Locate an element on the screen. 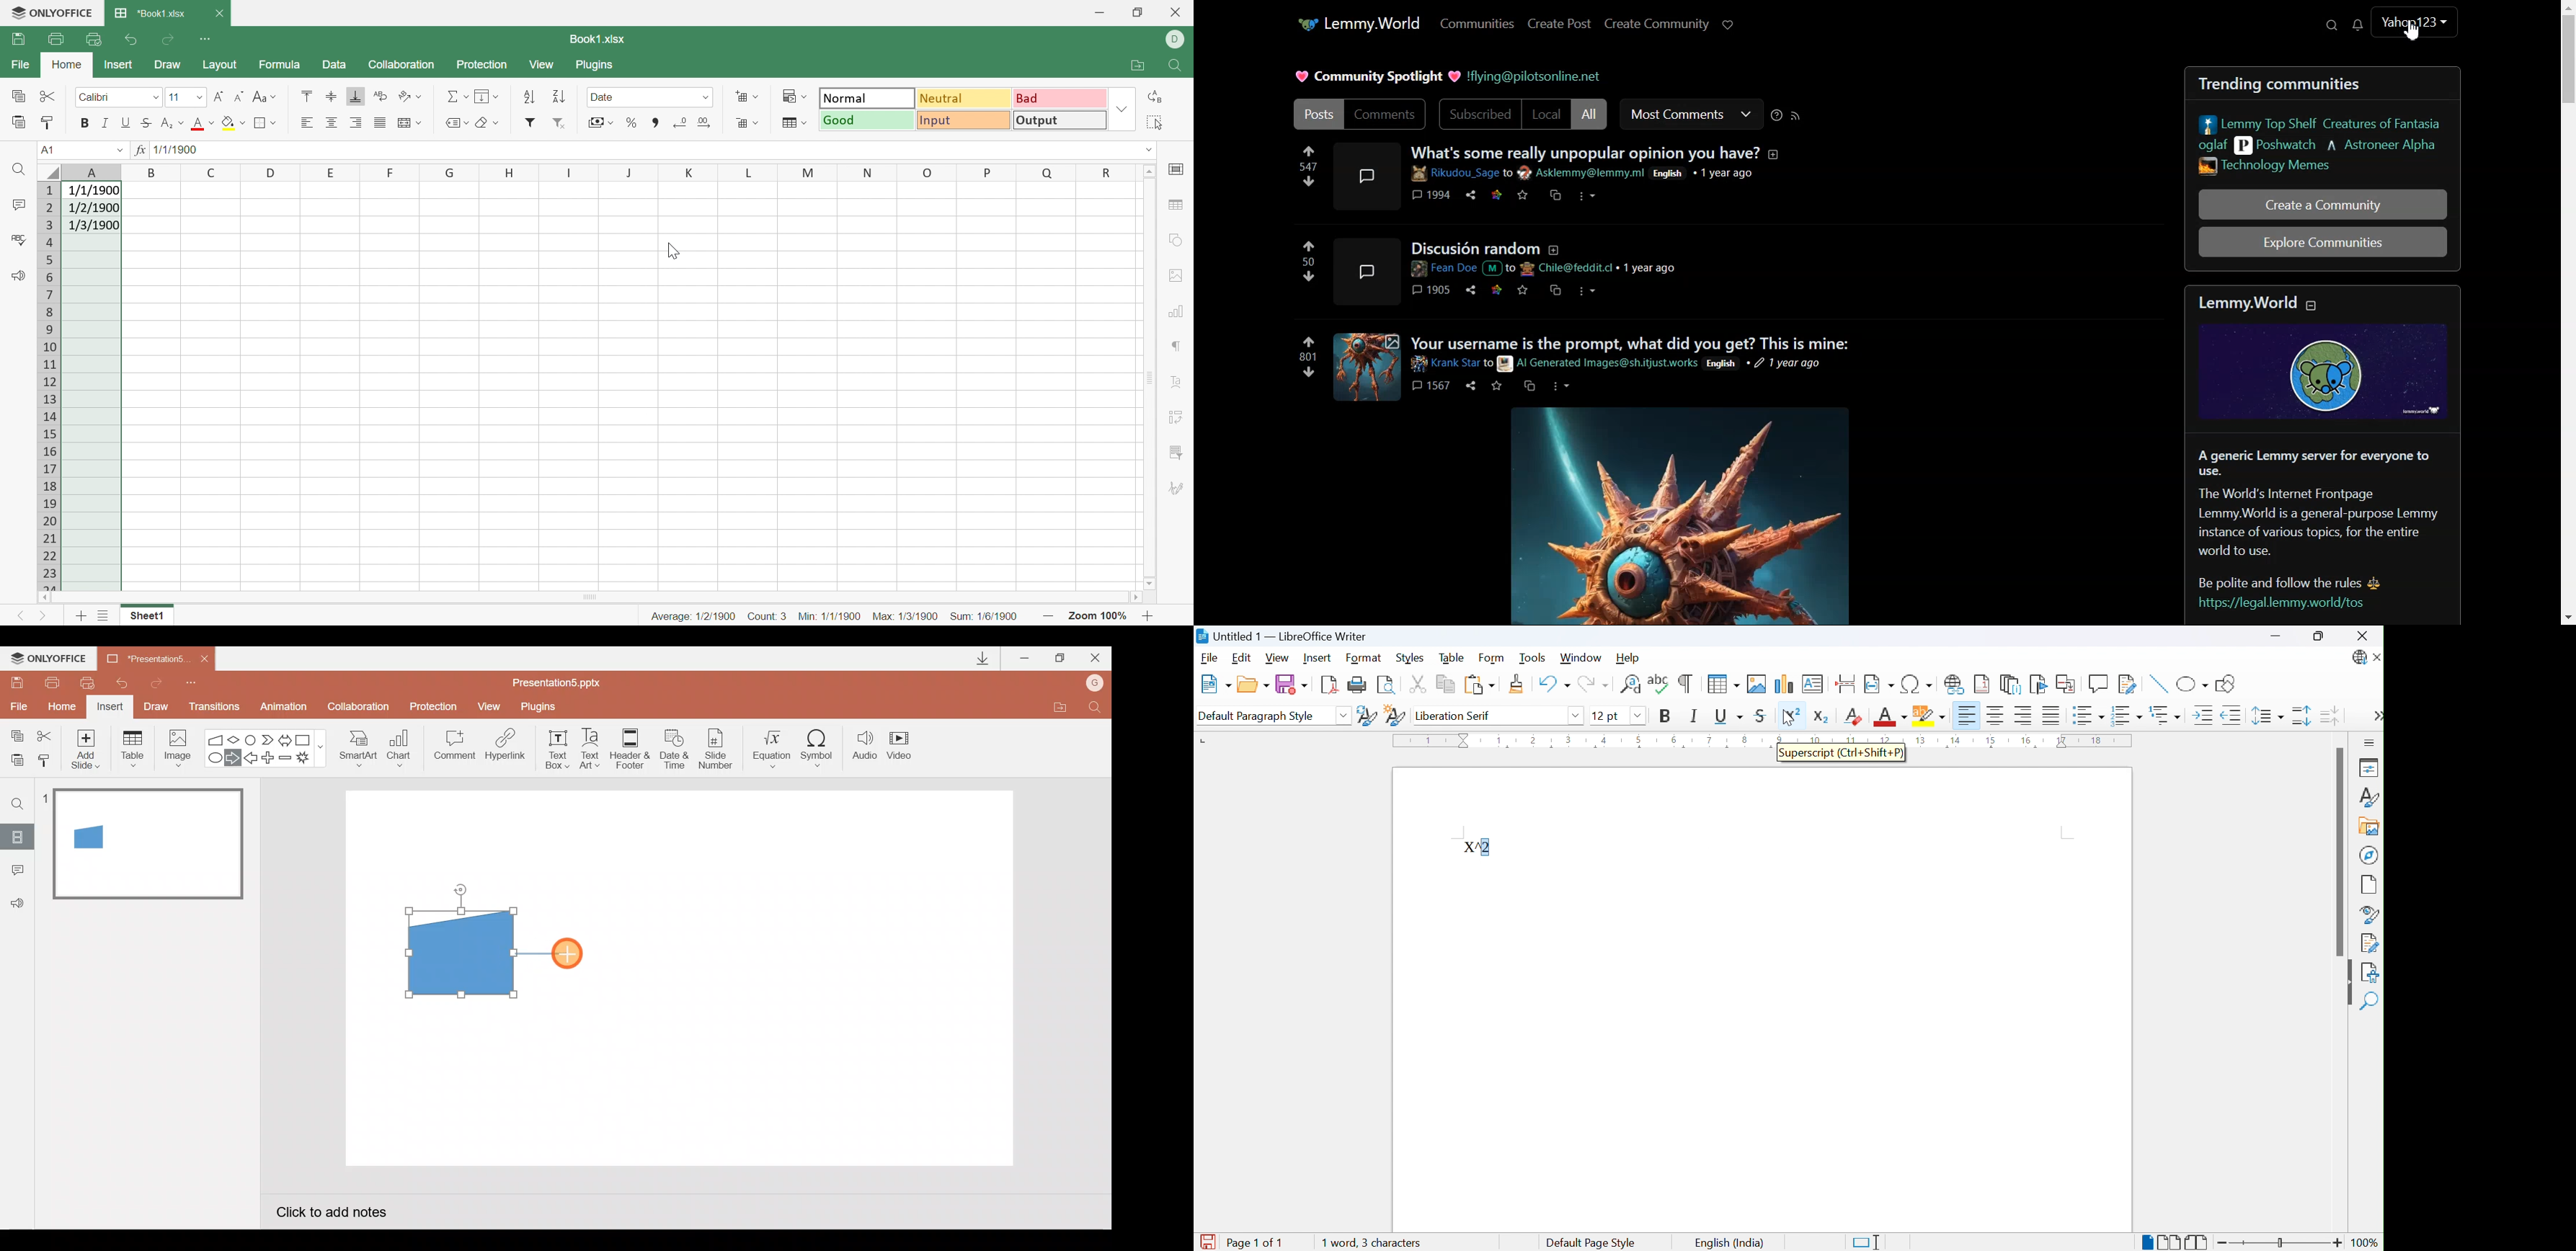  Italic is located at coordinates (105, 122).